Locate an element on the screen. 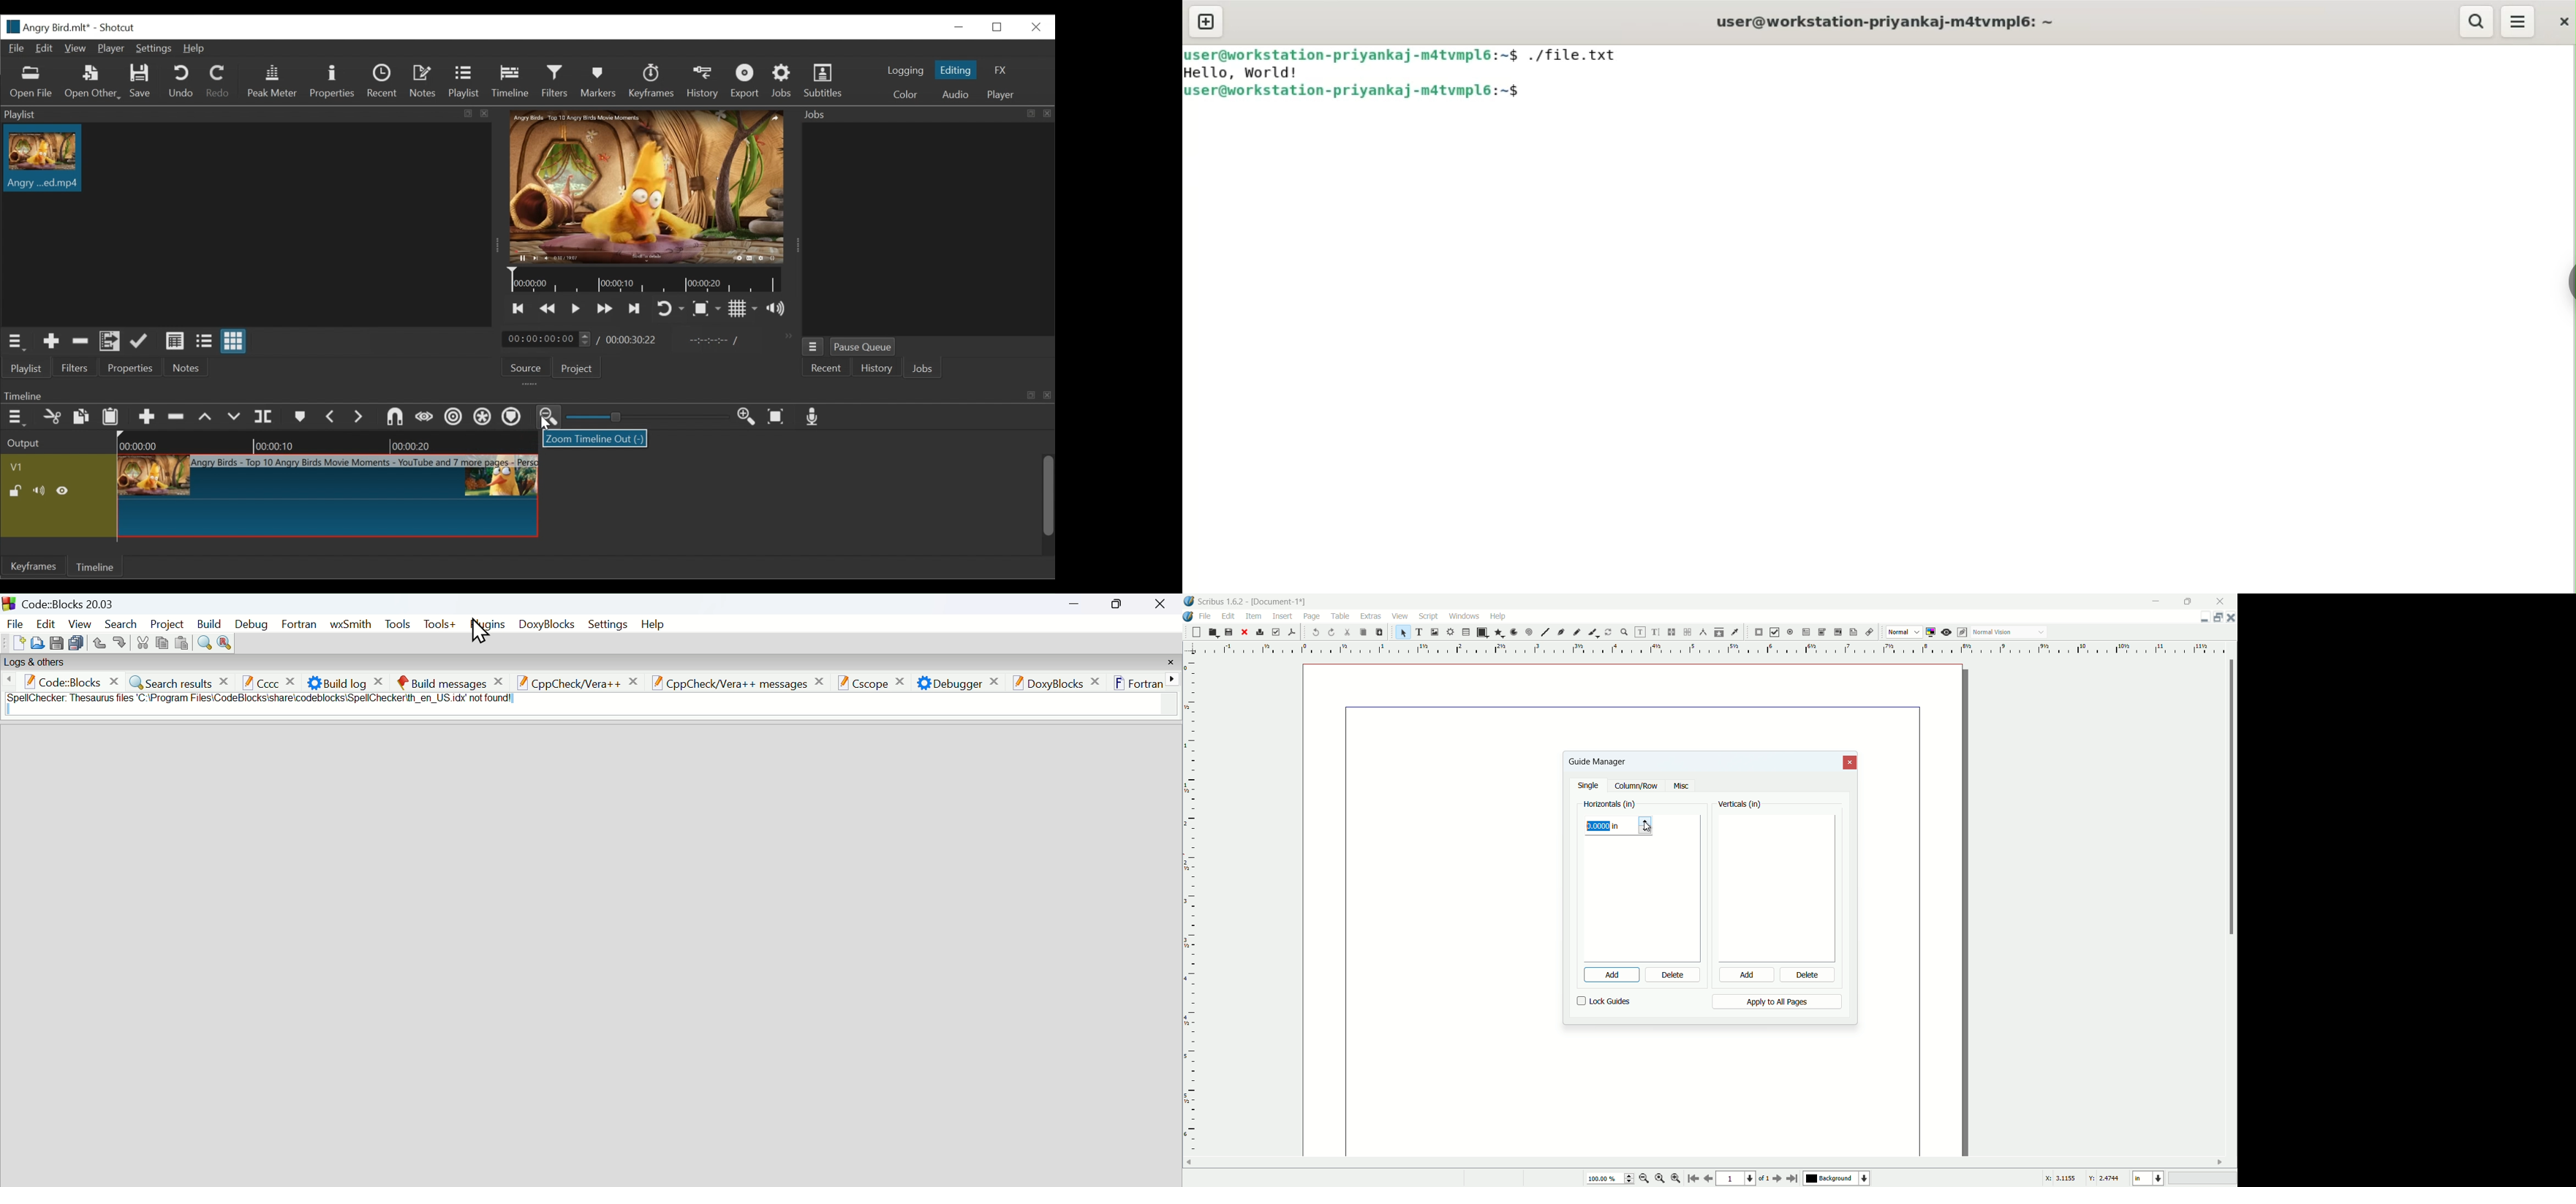 The height and width of the screenshot is (1204, 2576). arc is located at coordinates (1514, 632).